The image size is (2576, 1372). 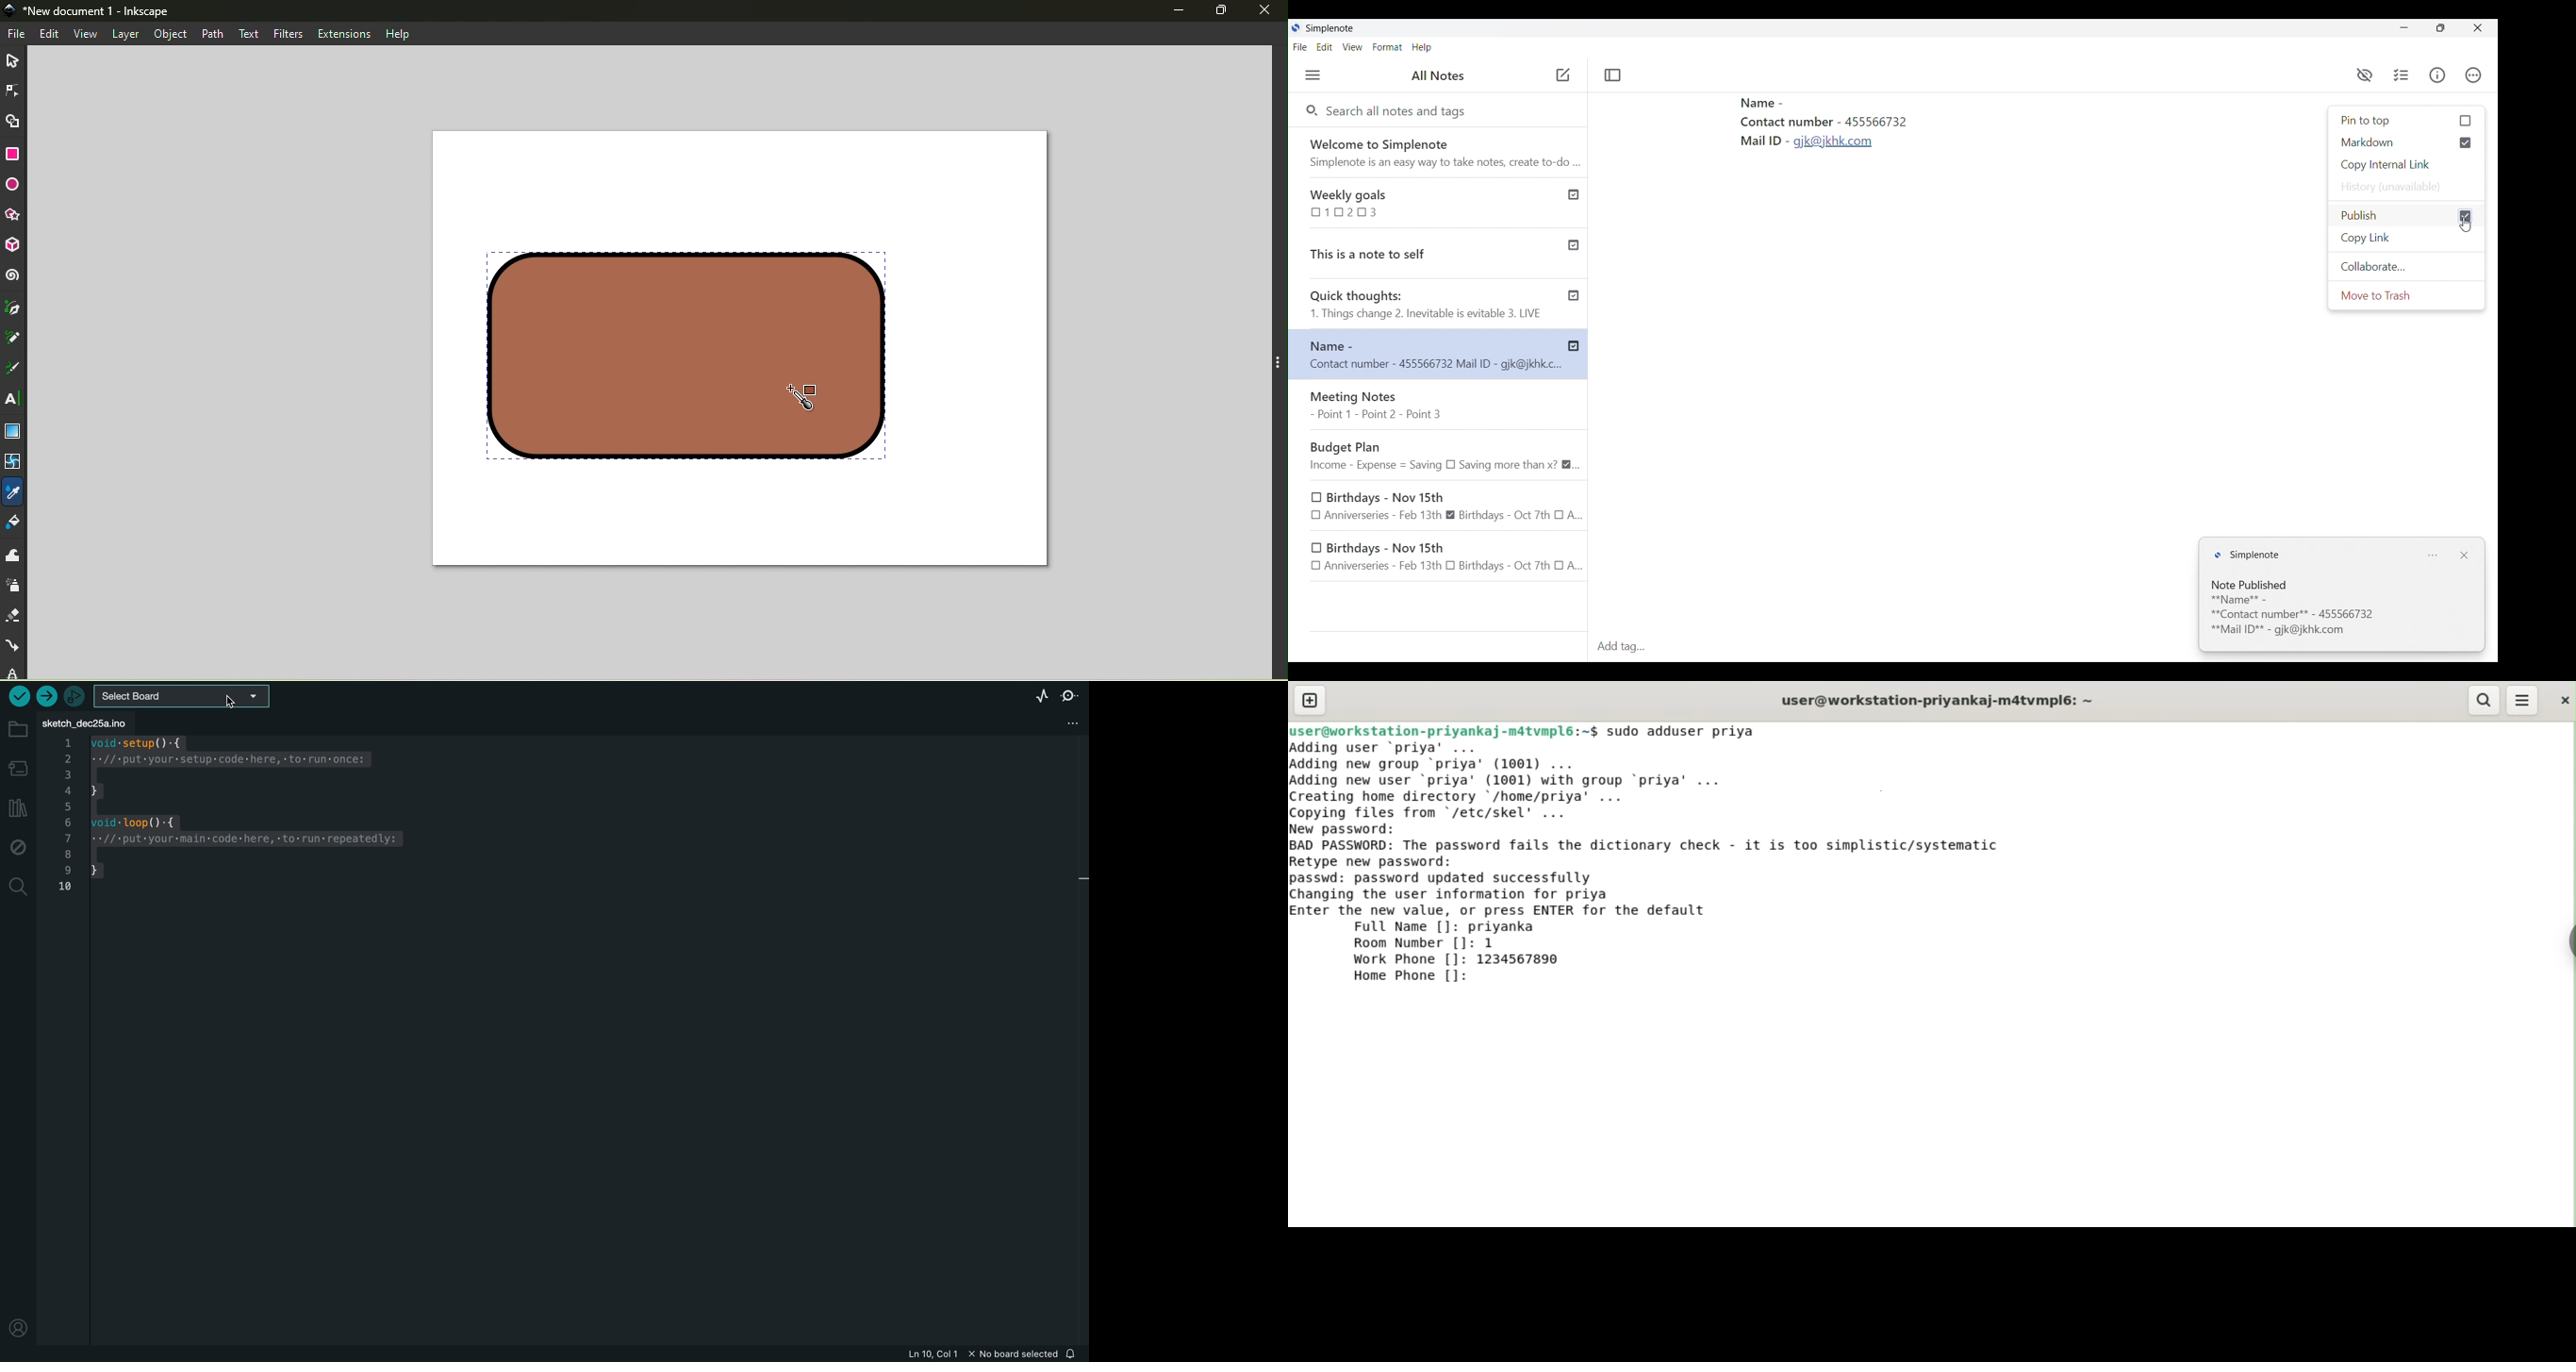 What do you see at coordinates (679, 353) in the screenshot?
I see `Color changed` at bounding box center [679, 353].